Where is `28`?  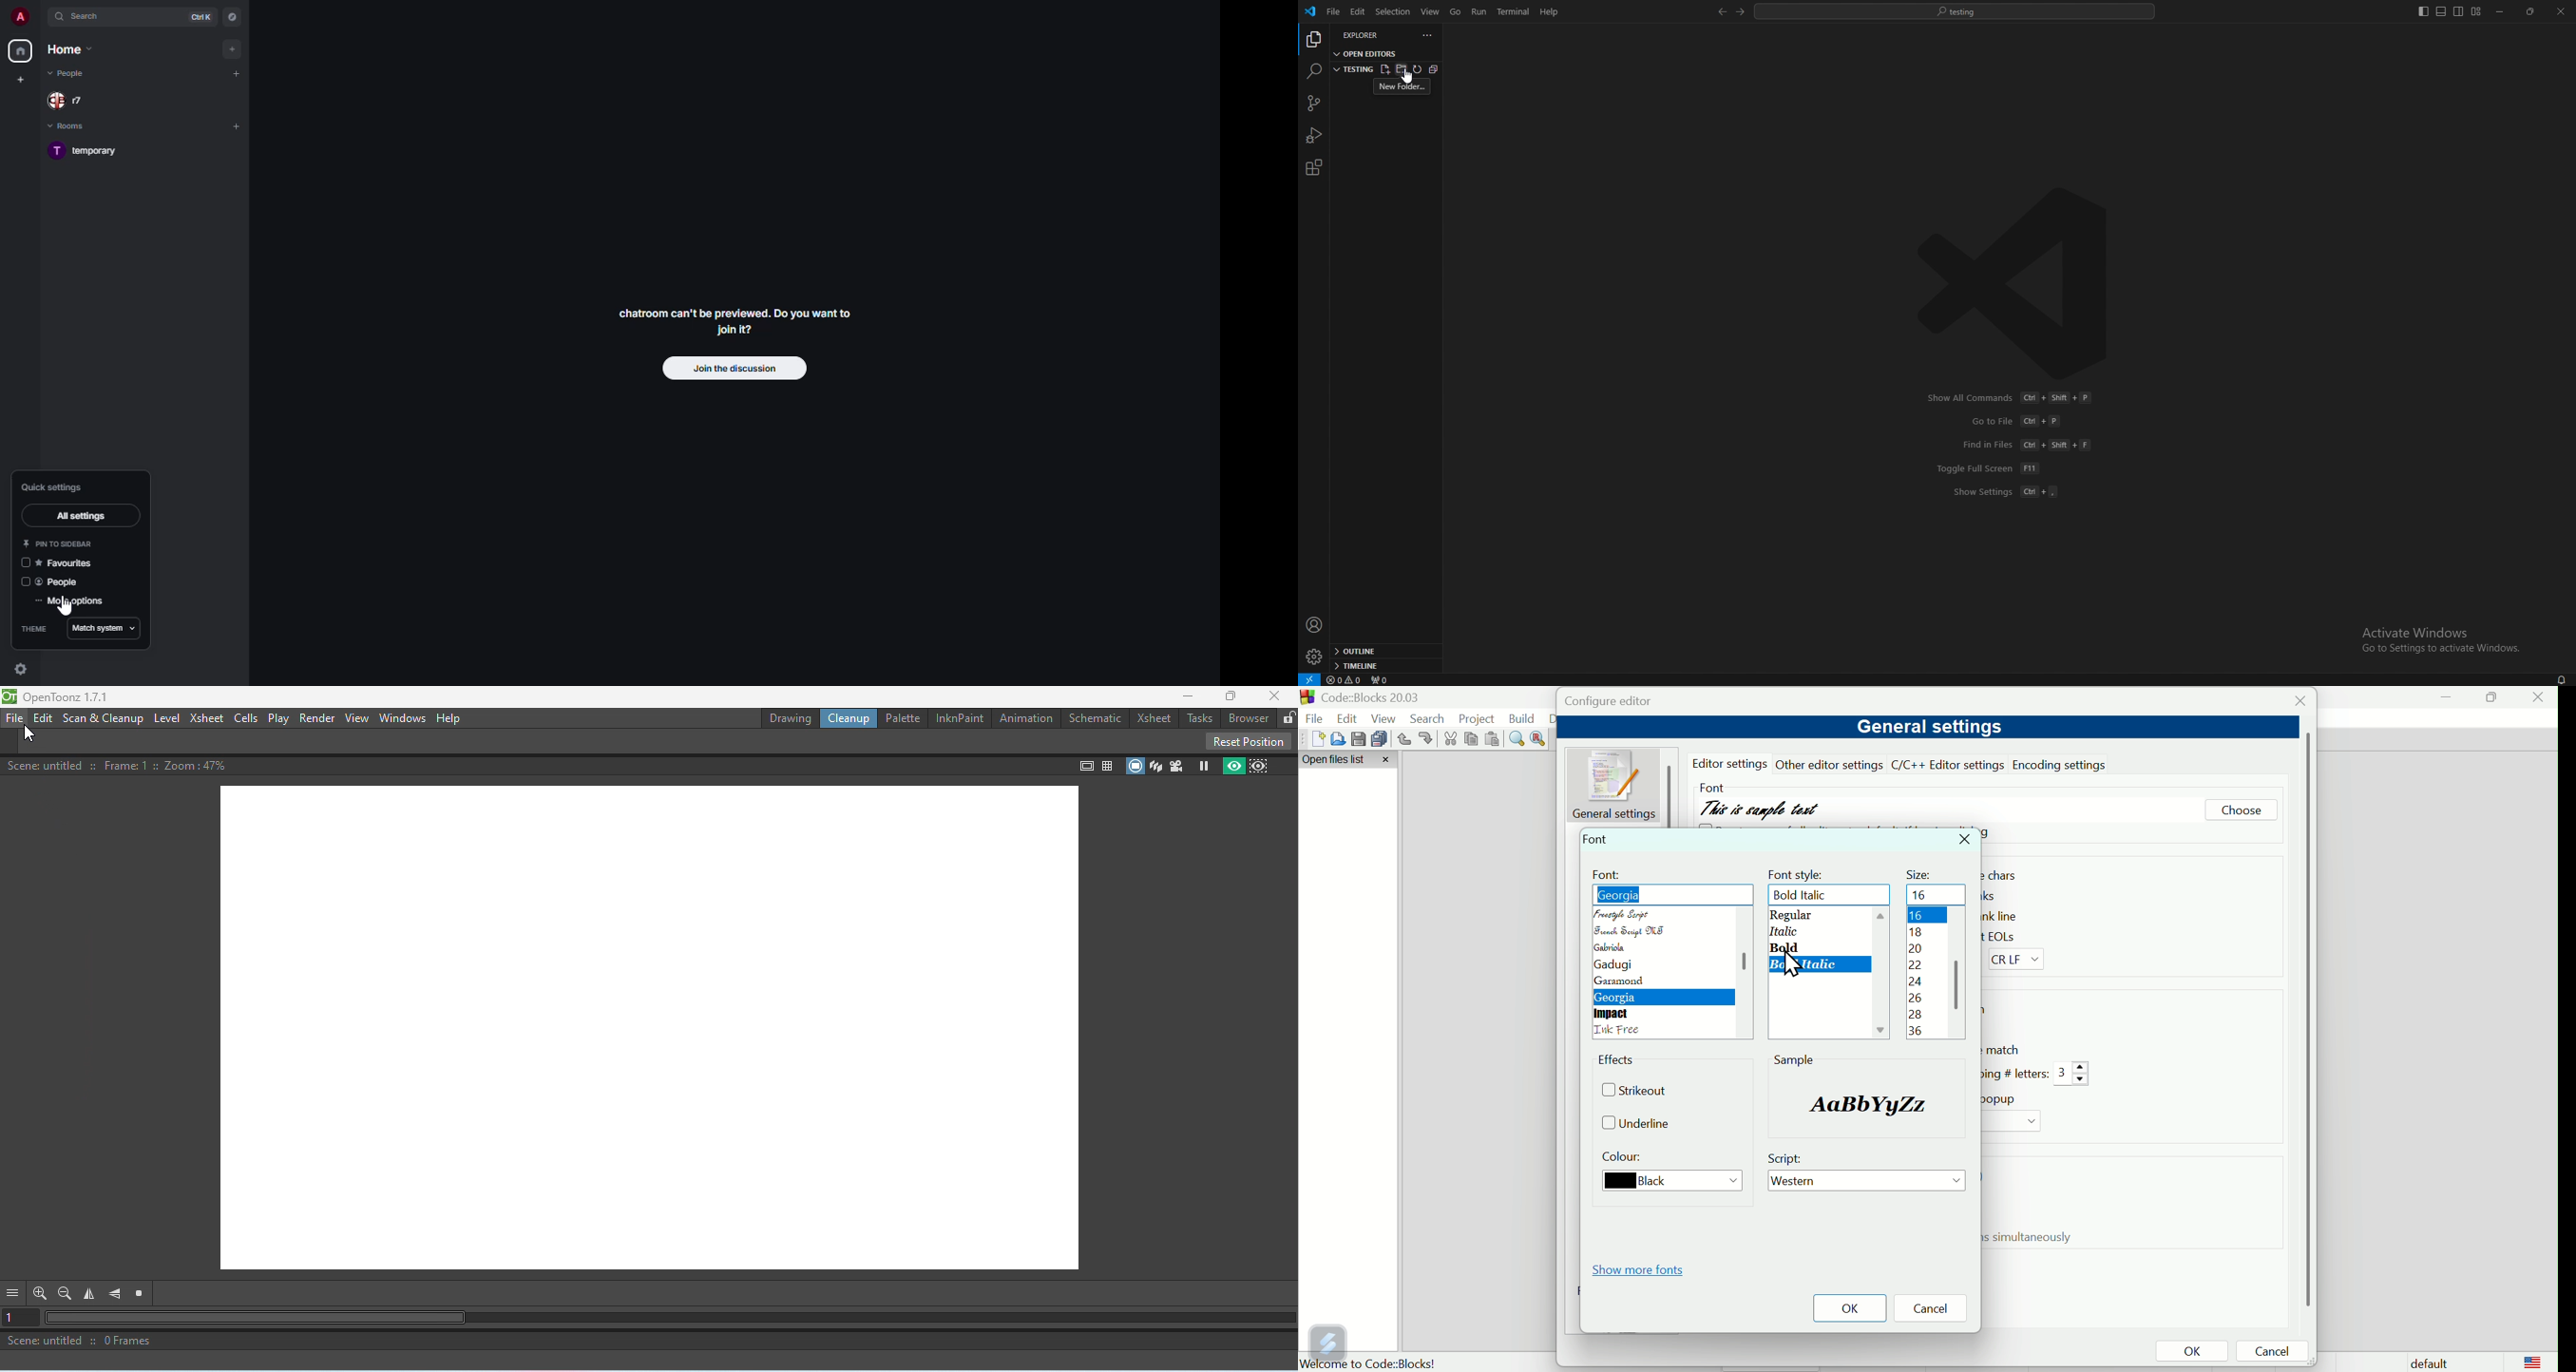 28 is located at coordinates (1916, 1015).